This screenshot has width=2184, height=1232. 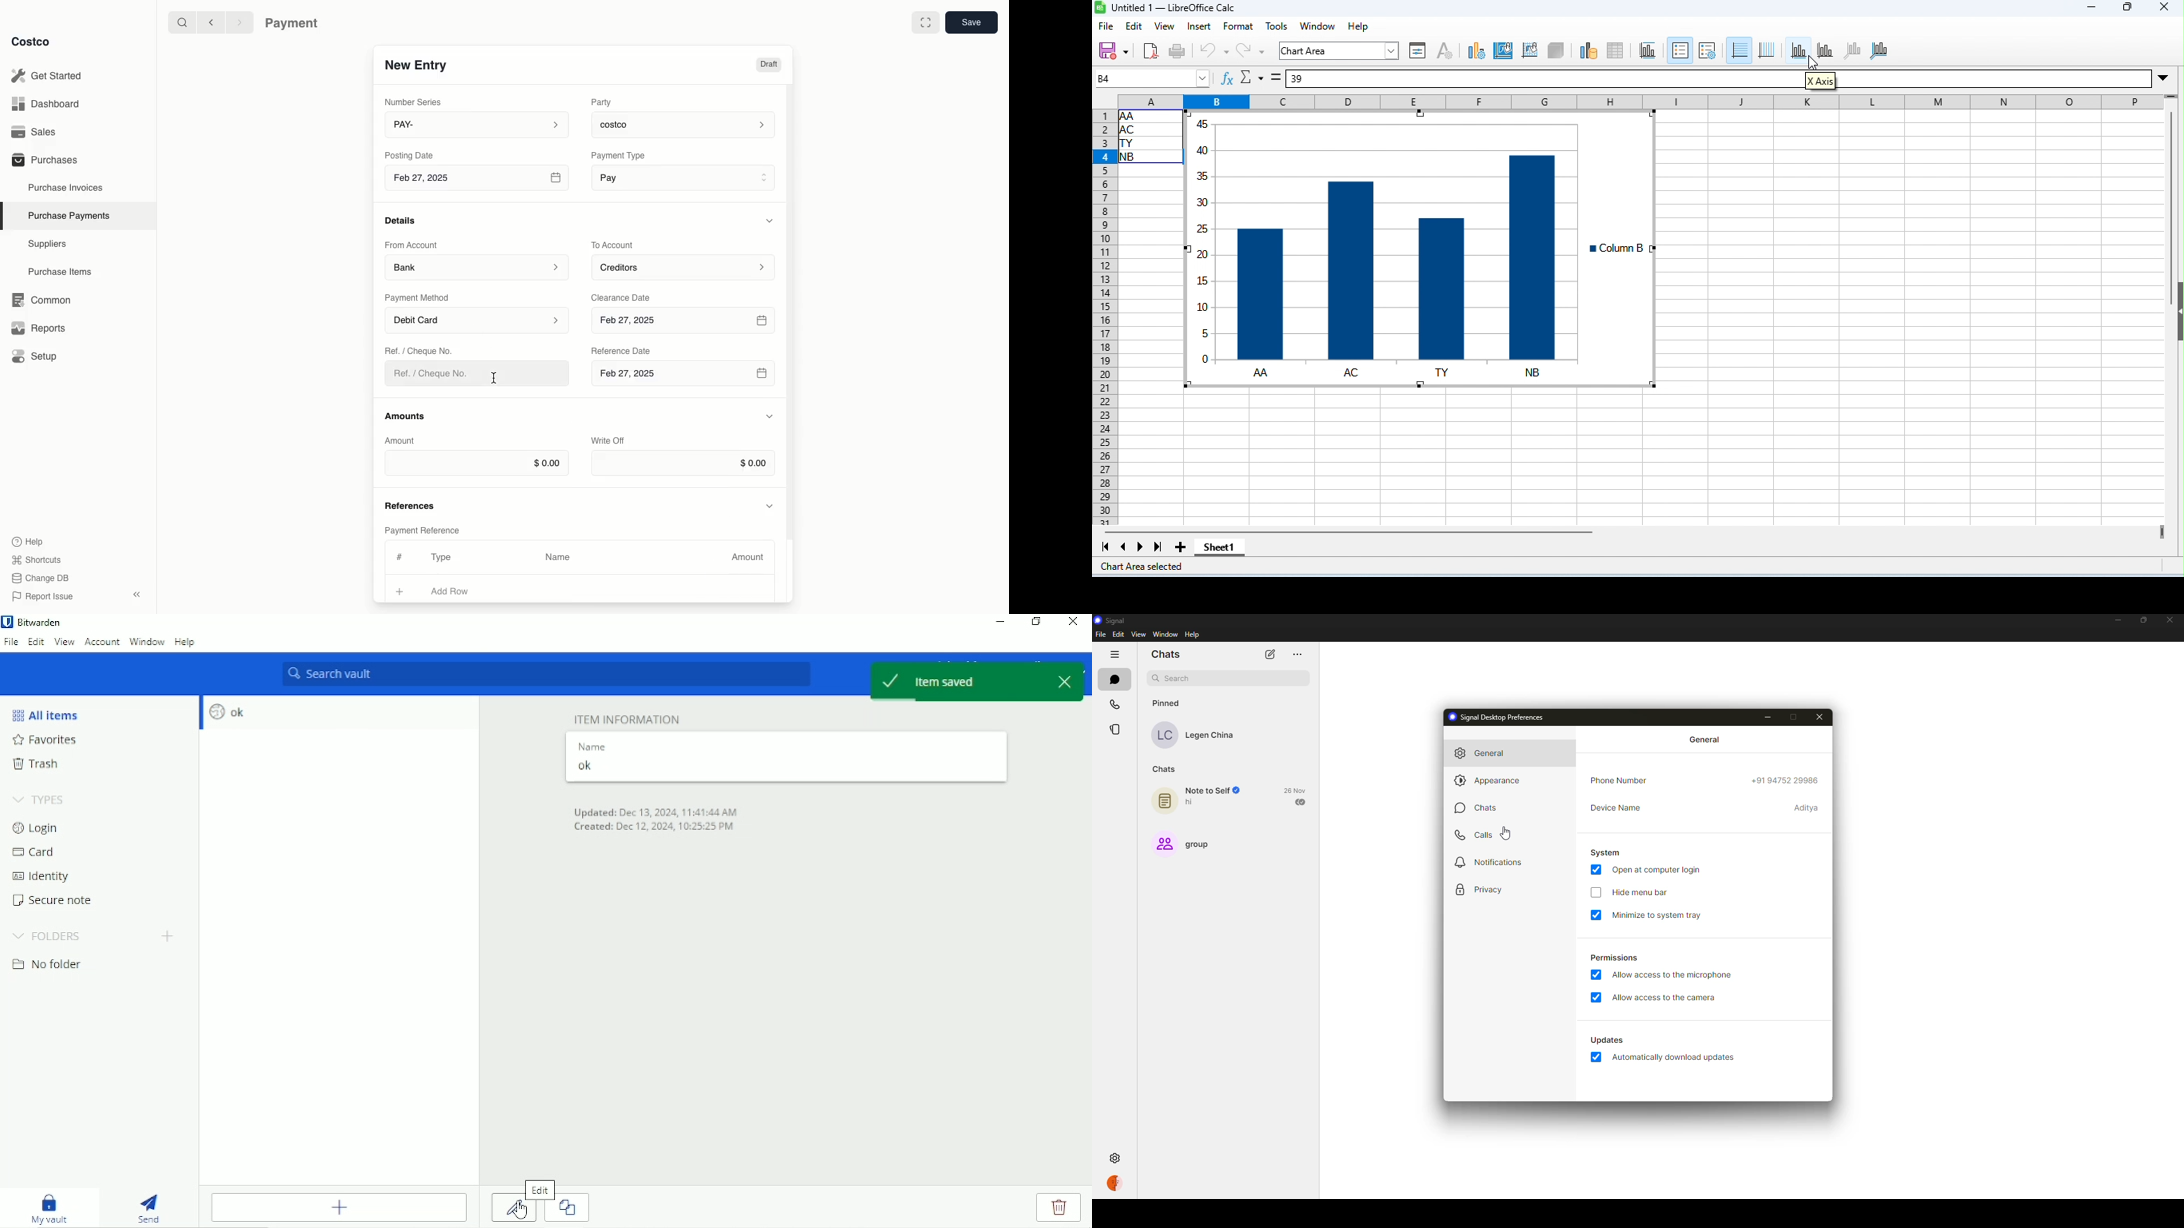 I want to click on phone number, so click(x=1623, y=781).